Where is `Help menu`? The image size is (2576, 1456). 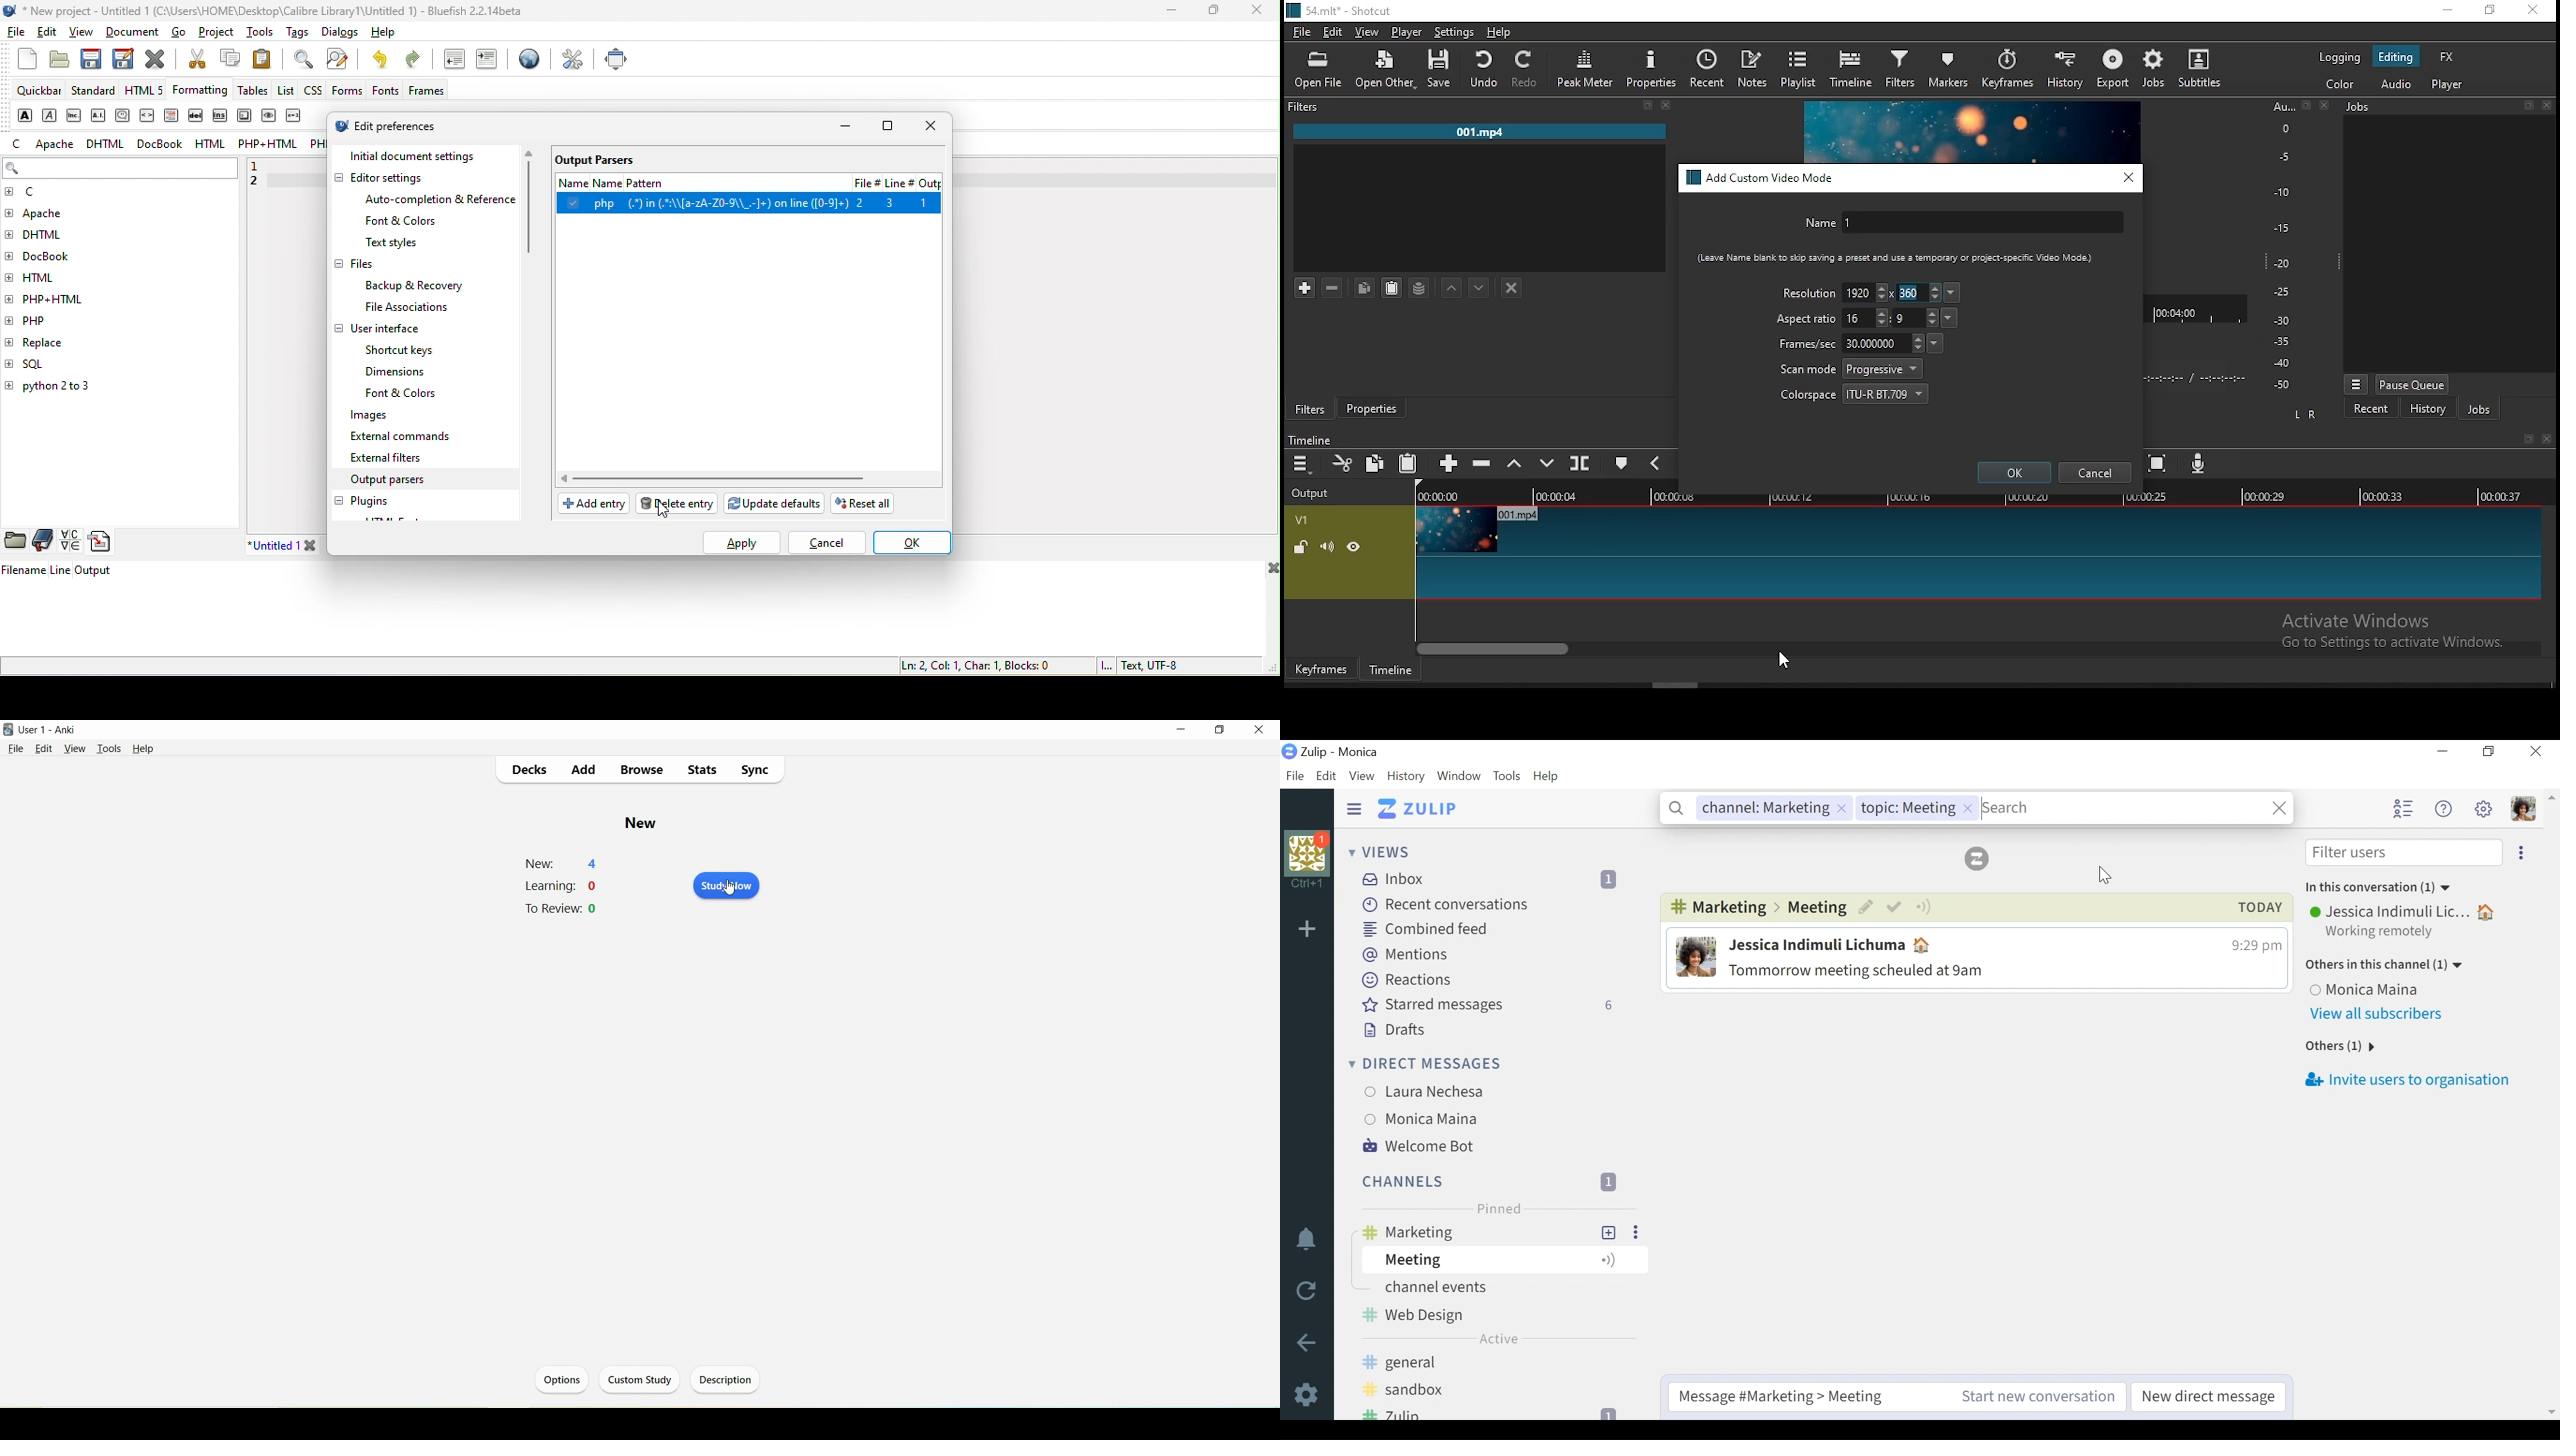
Help menu is located at coordinates (2442, 809).